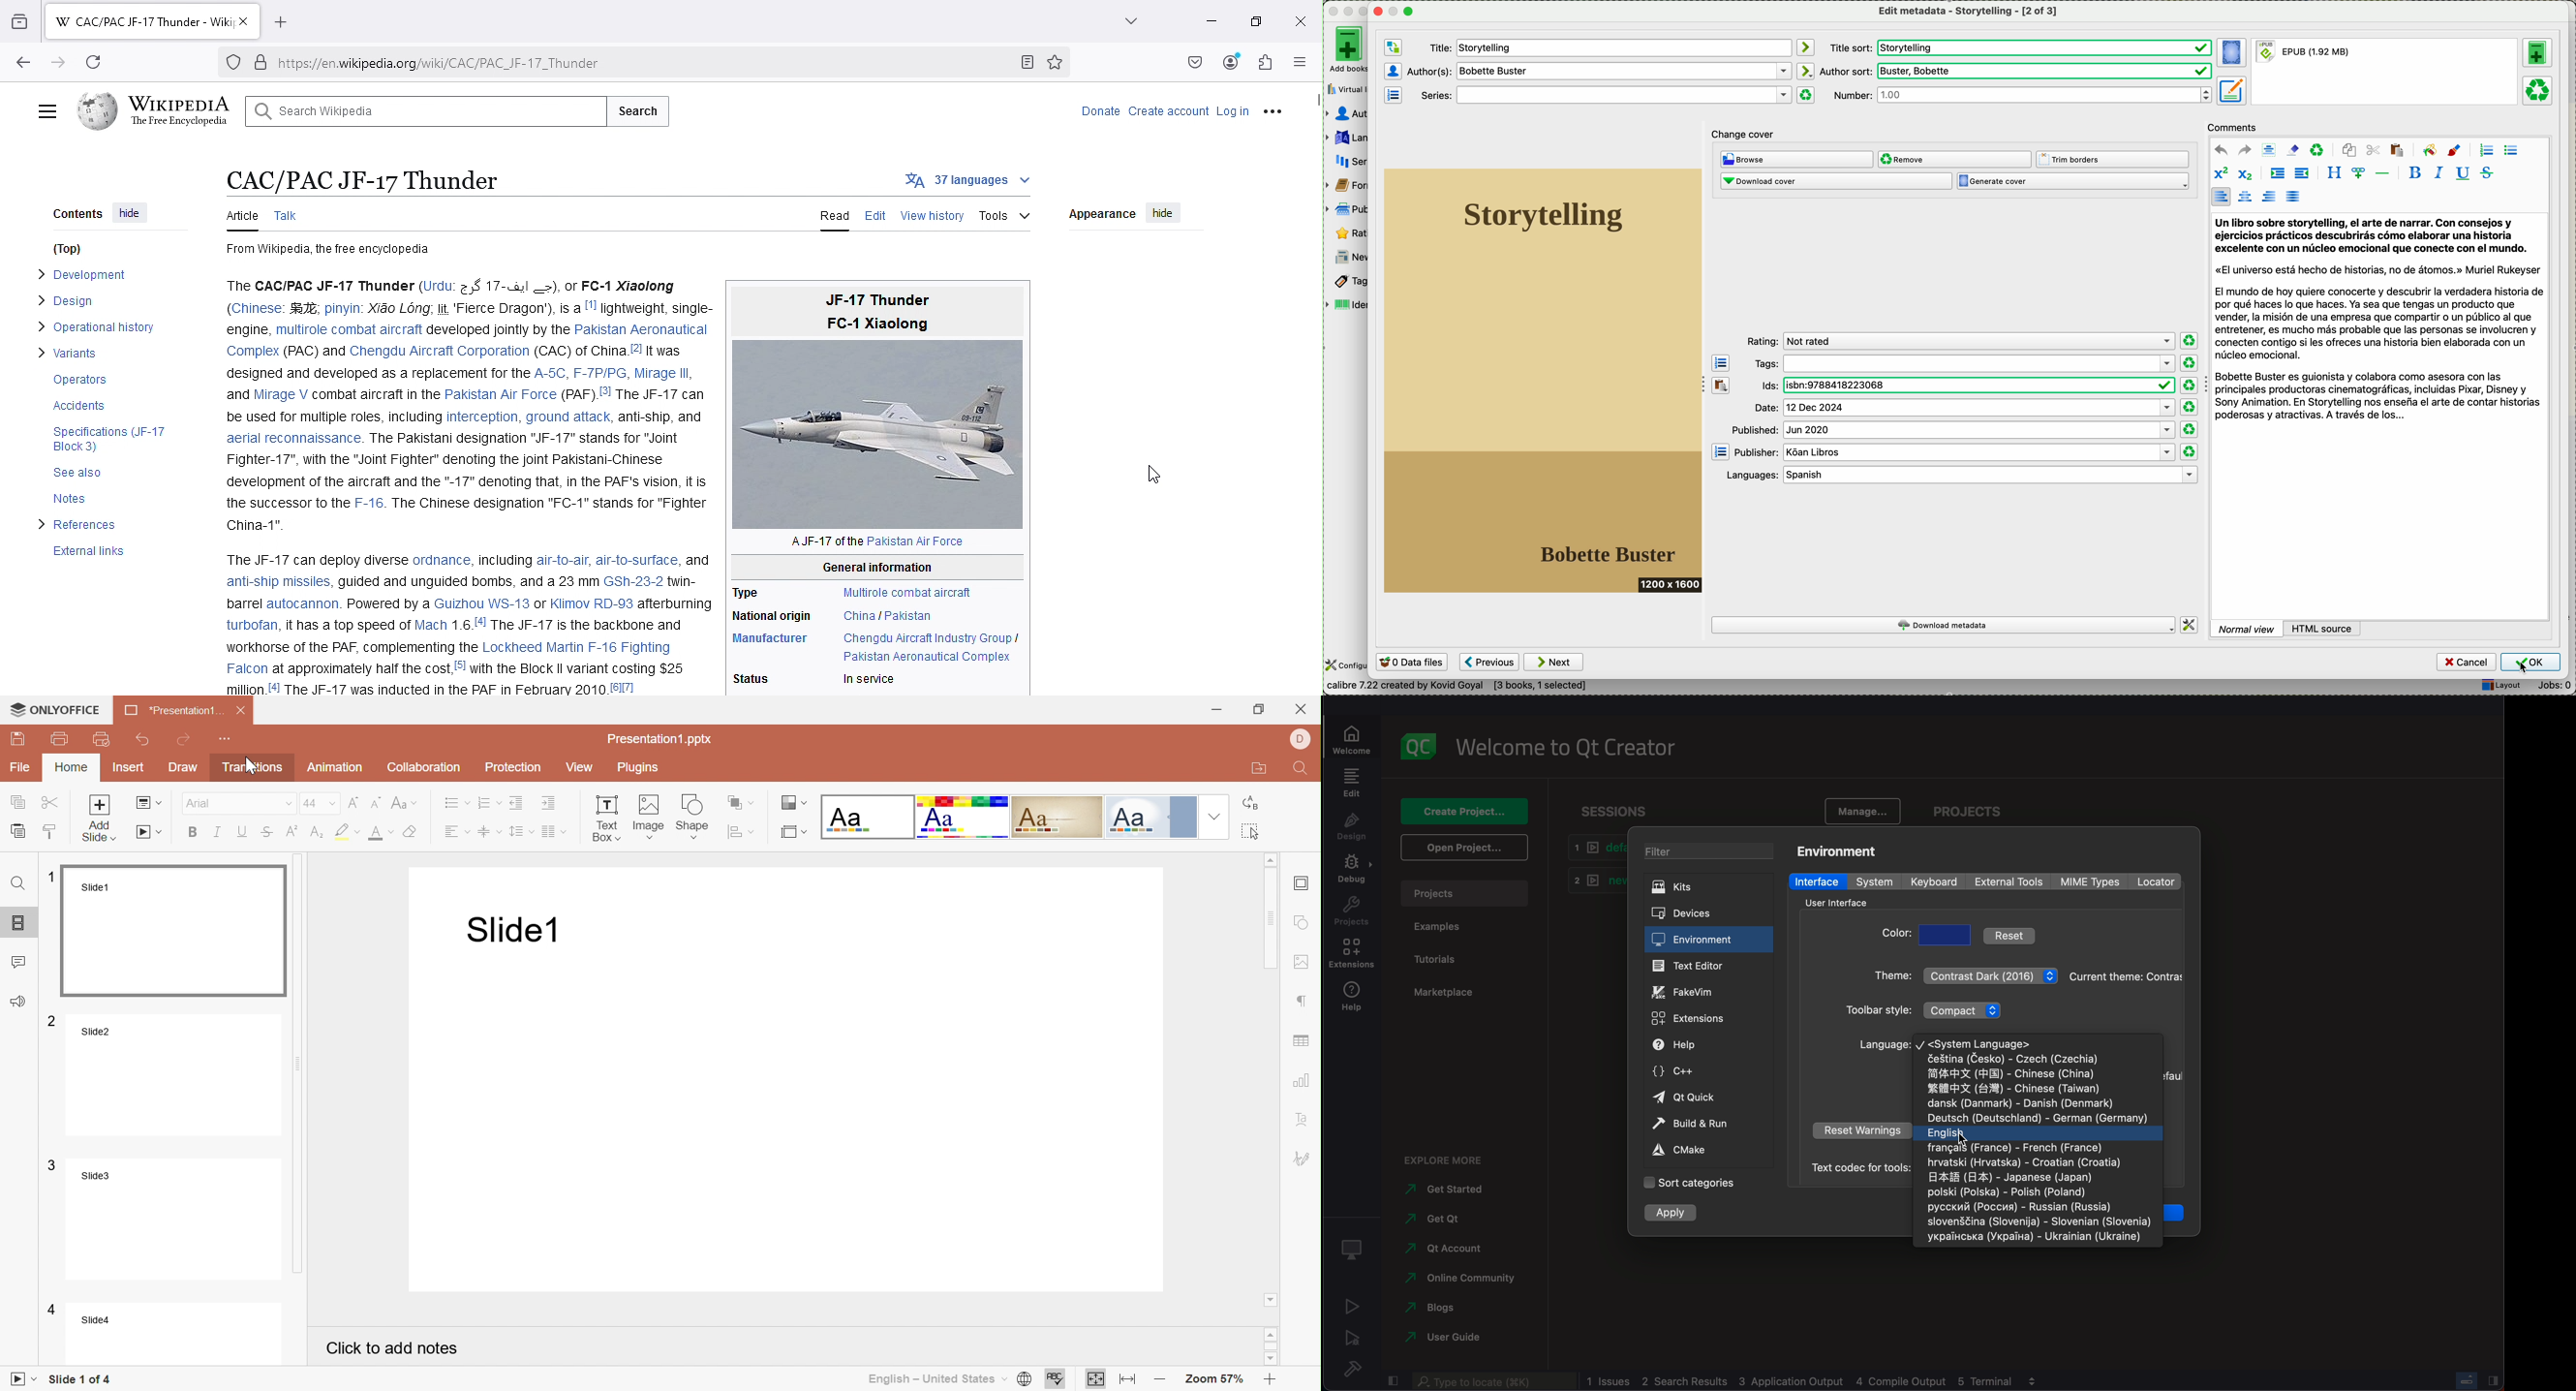  What do you see at coordinates (2317, 150) in the screenshot?
I see `clear` at bounding box center [2317, 150].